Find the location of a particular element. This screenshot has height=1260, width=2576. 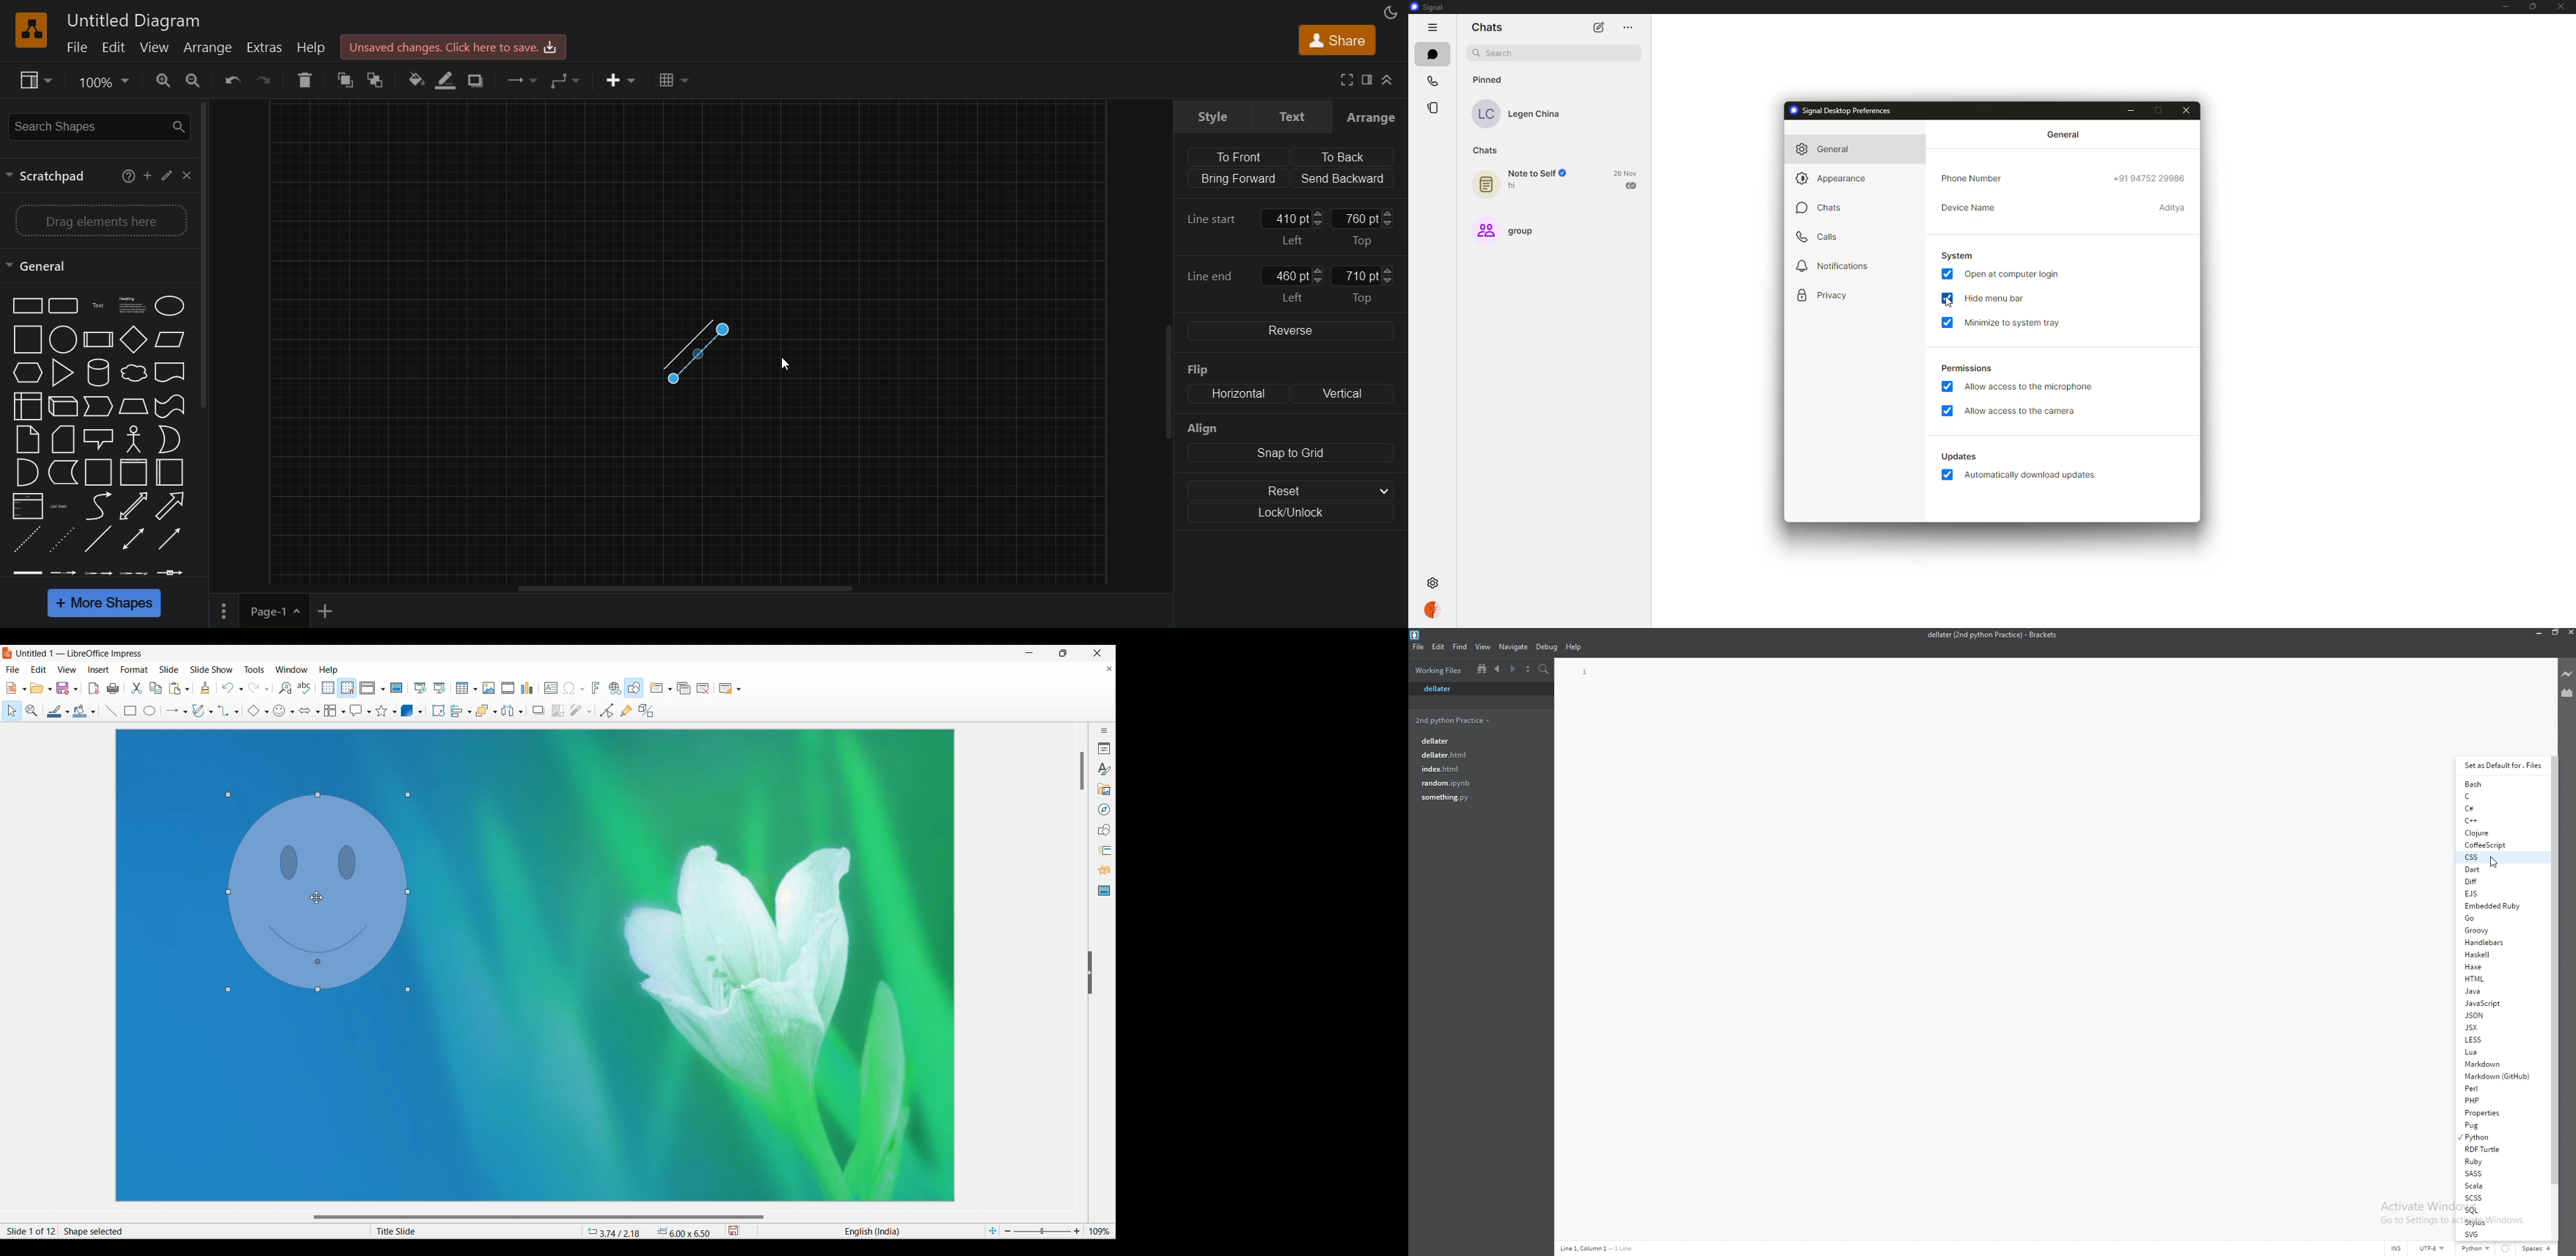

zoom in is located at coordinates (163, 80).